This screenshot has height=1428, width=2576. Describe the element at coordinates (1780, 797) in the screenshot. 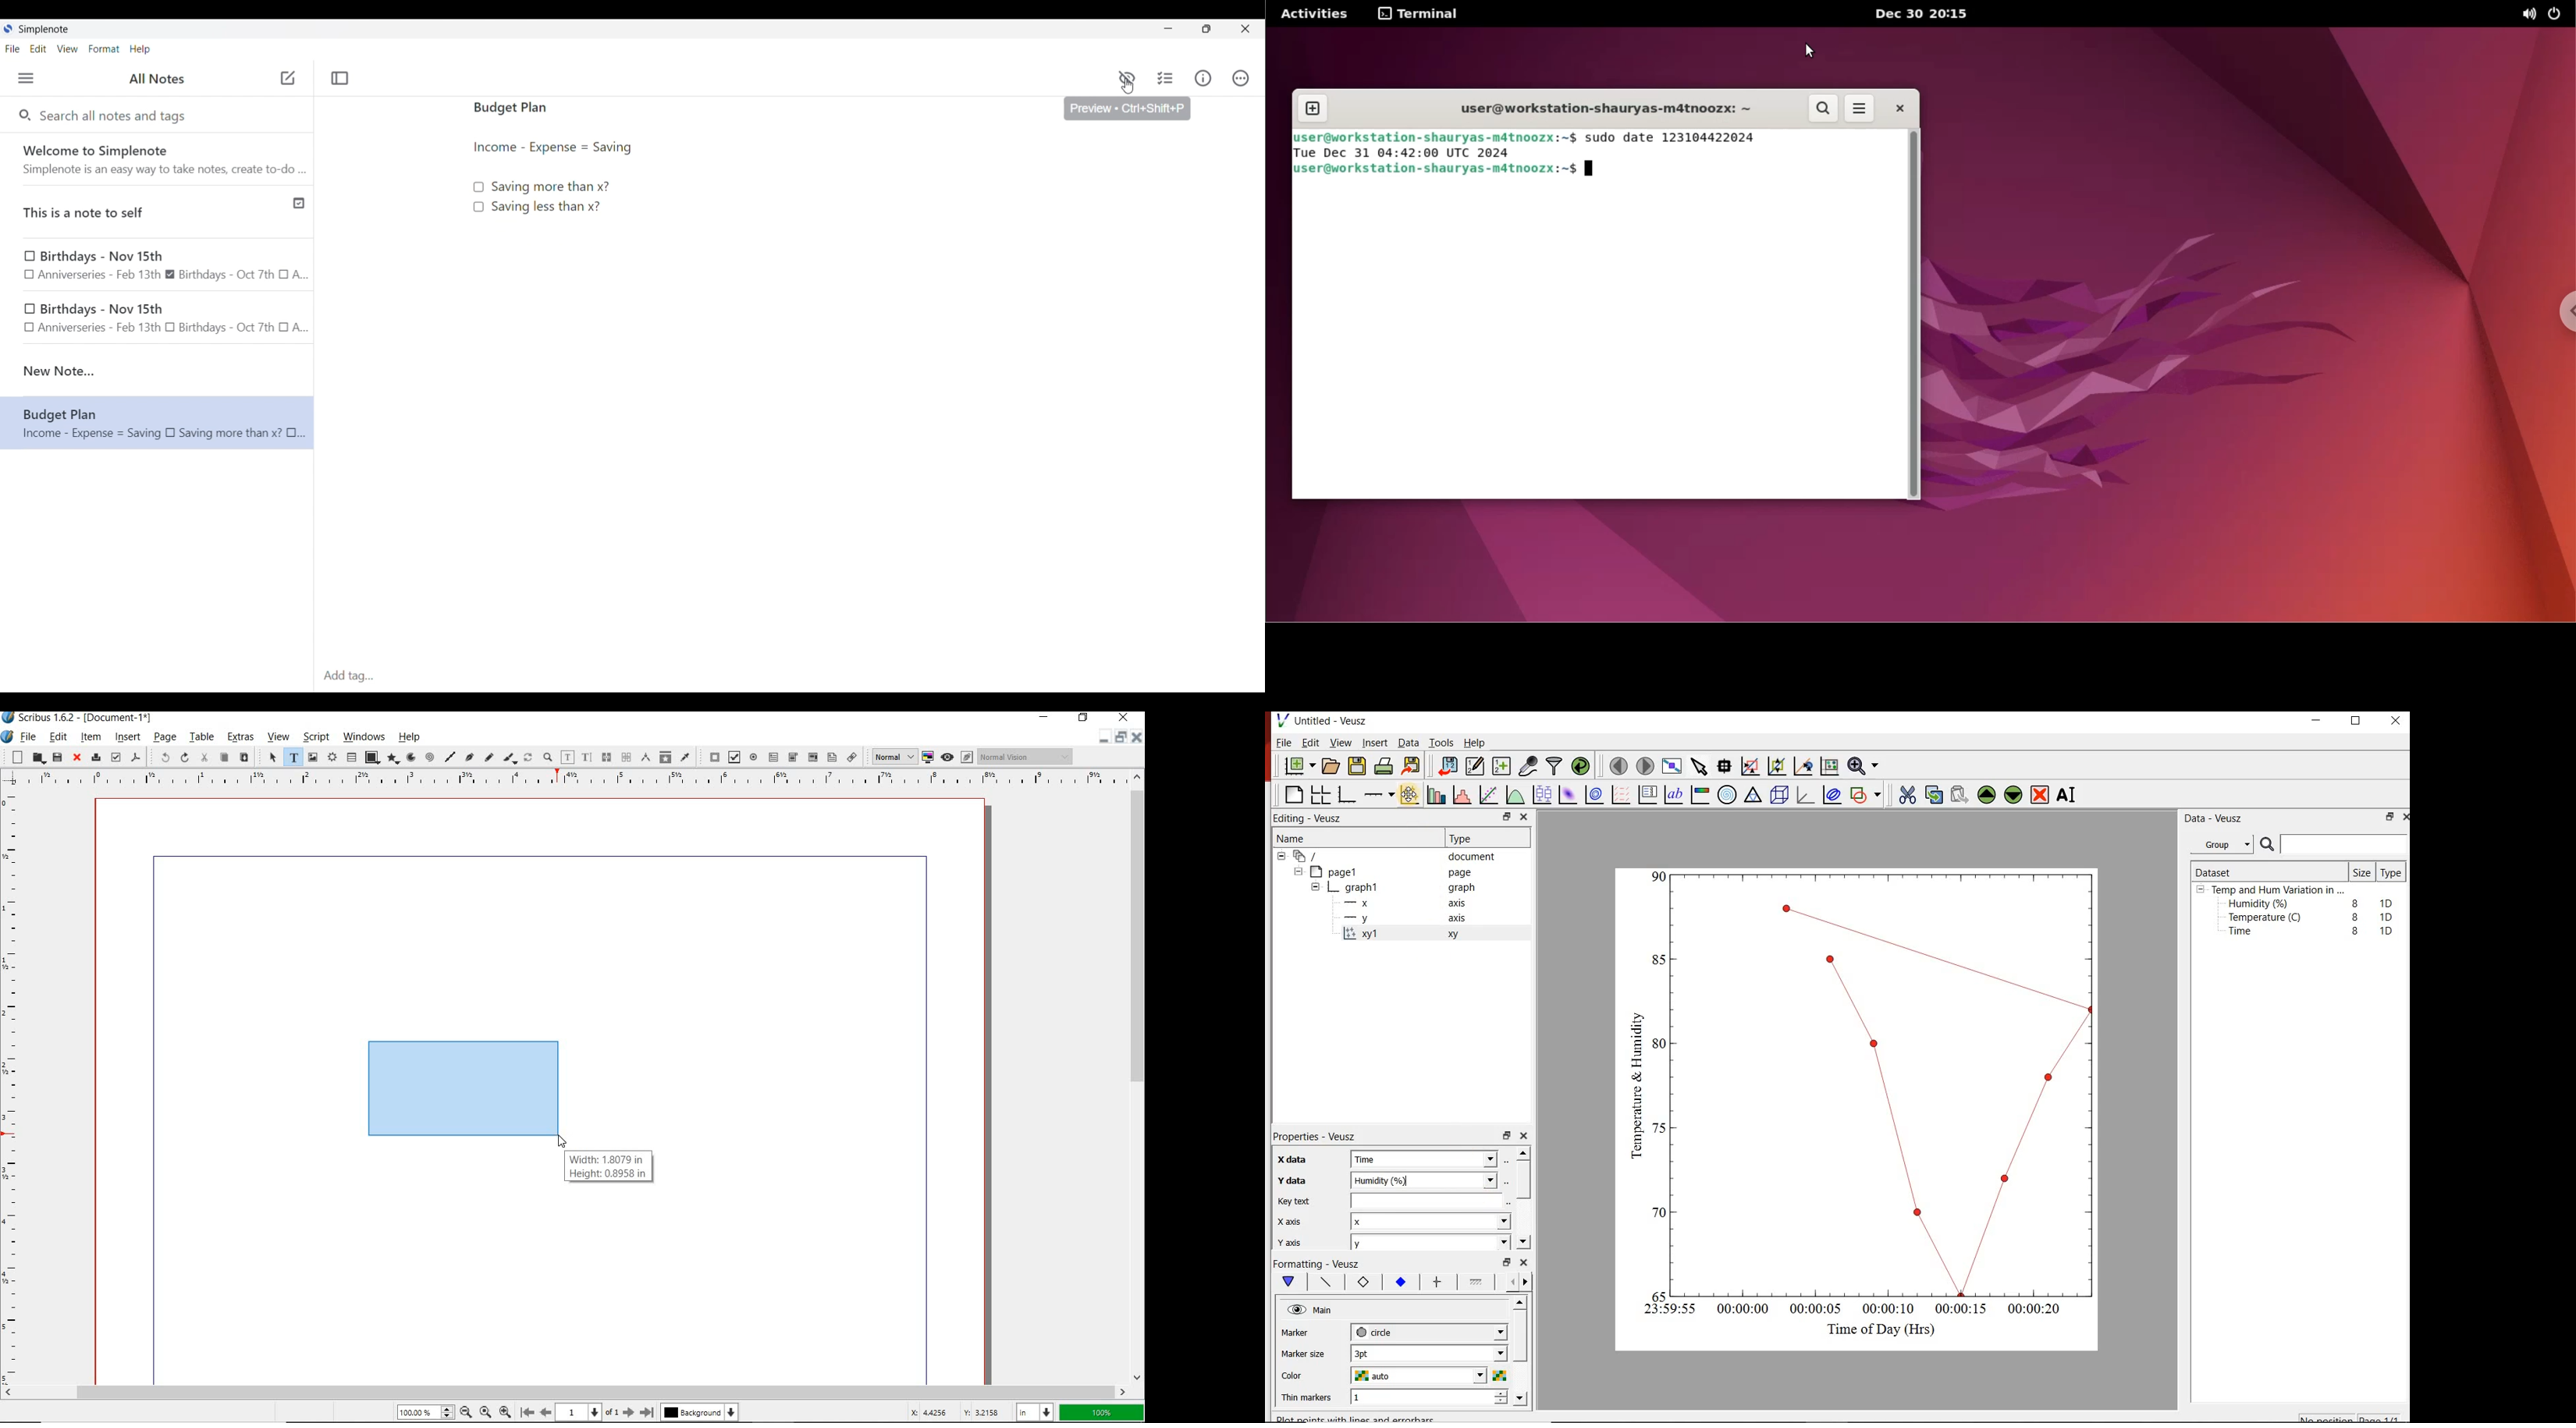

I see `3d scene` at that location.